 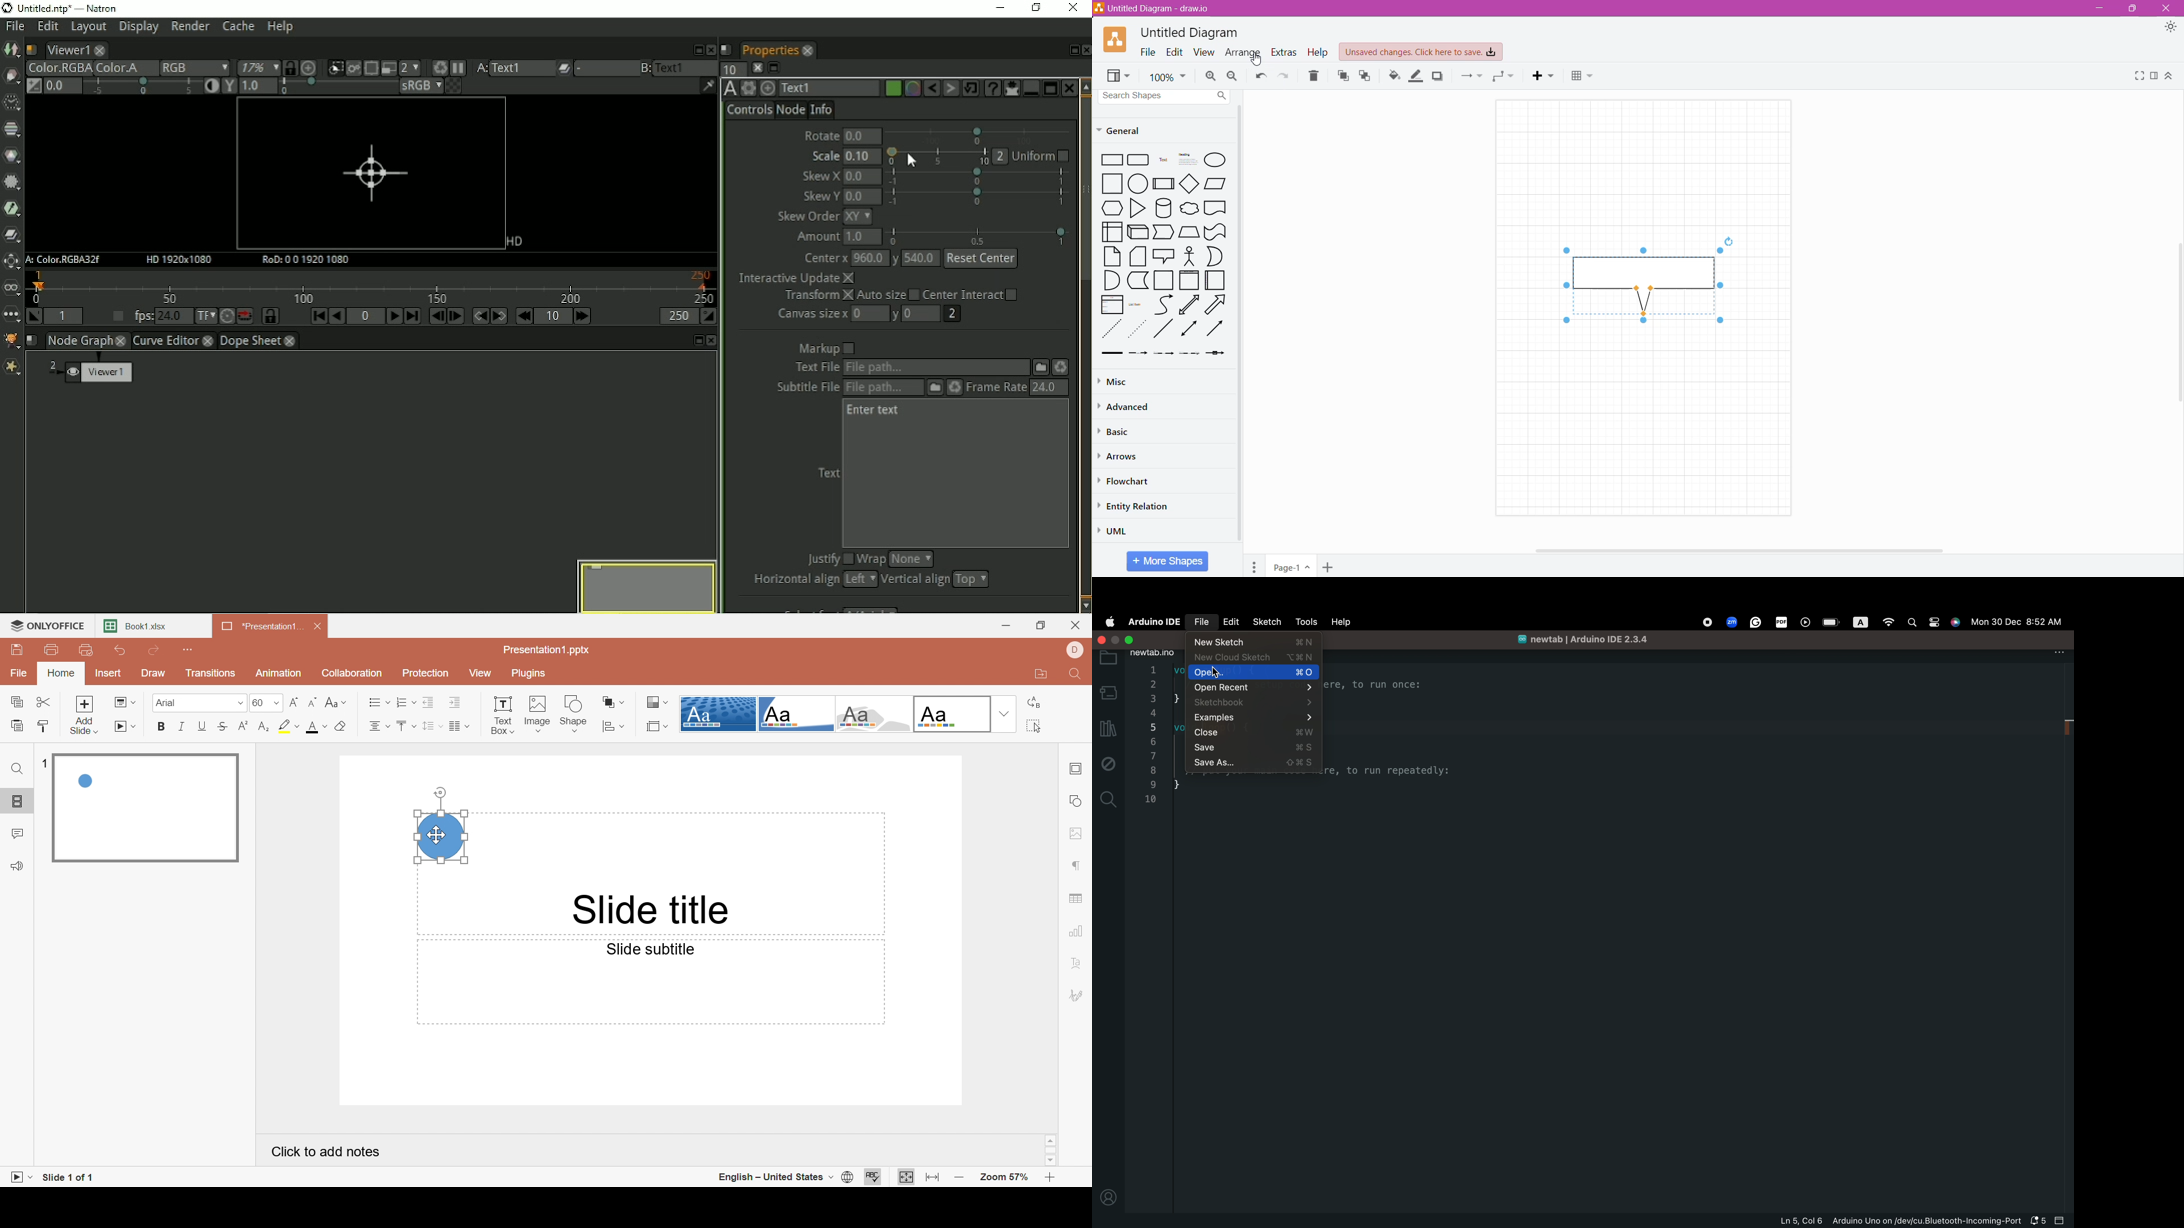 What do you see at coordinates (1077, 864) in the screenshot?
I see `Paragrah settings` at bounding box center [1077, 864].